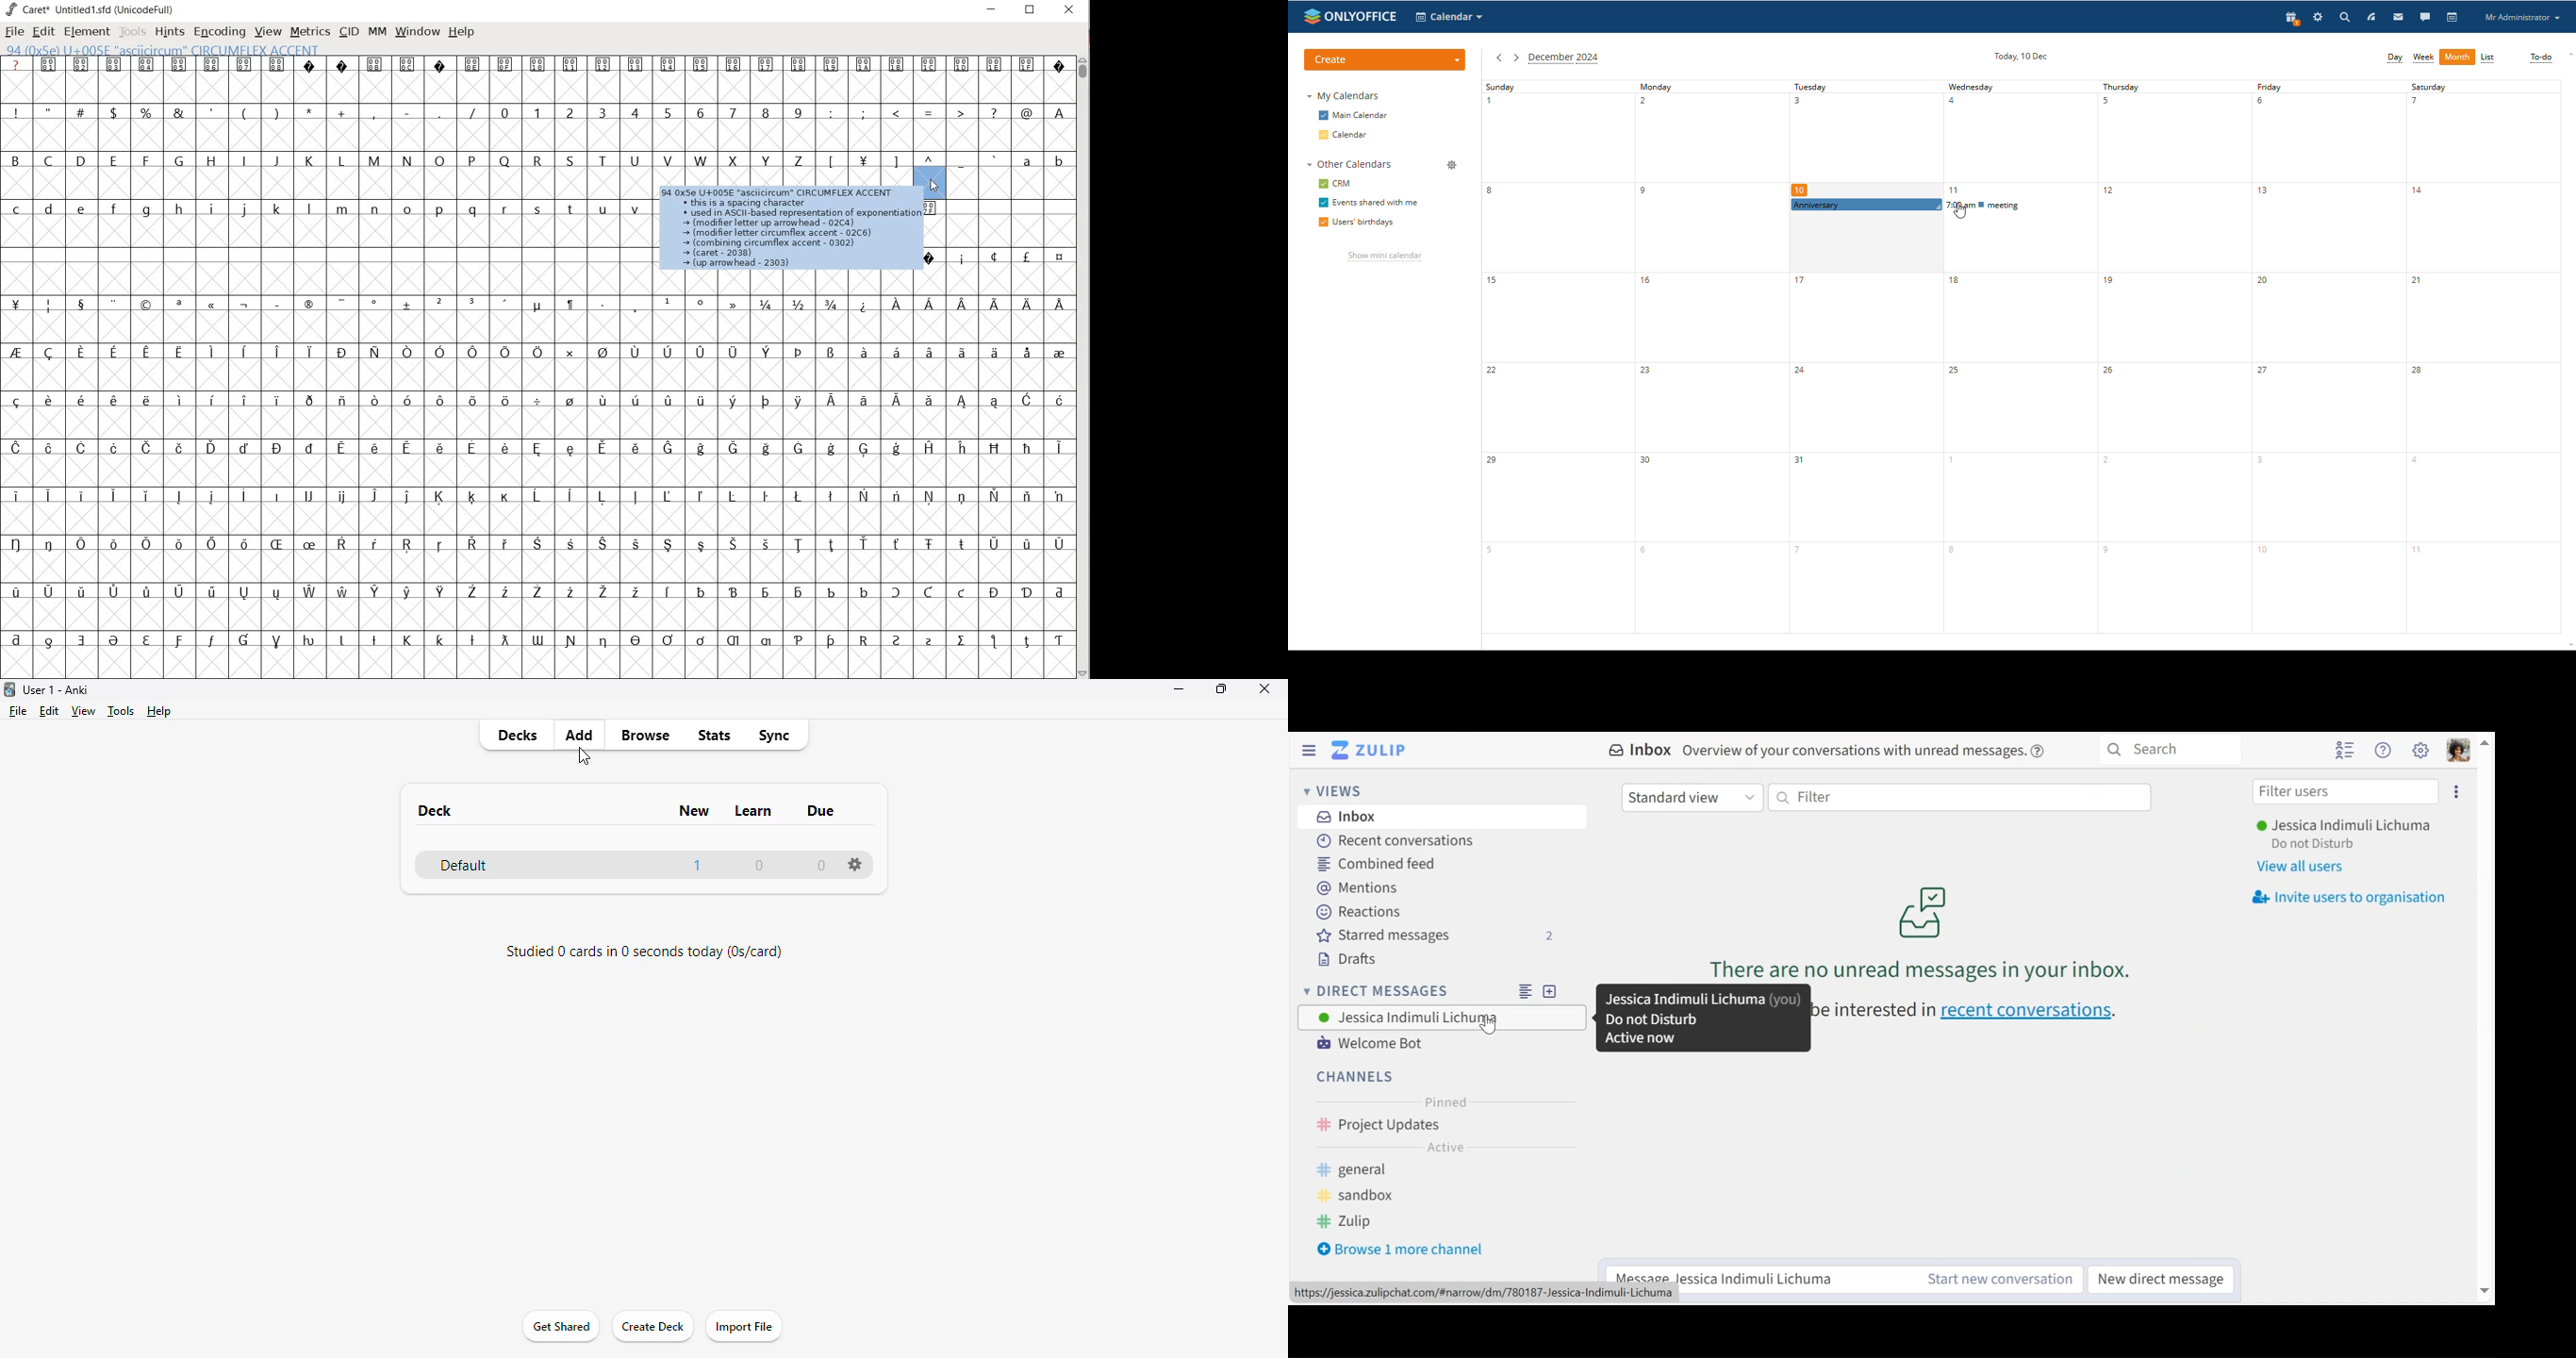  I want to click on glyph characters, so click(867, 103).